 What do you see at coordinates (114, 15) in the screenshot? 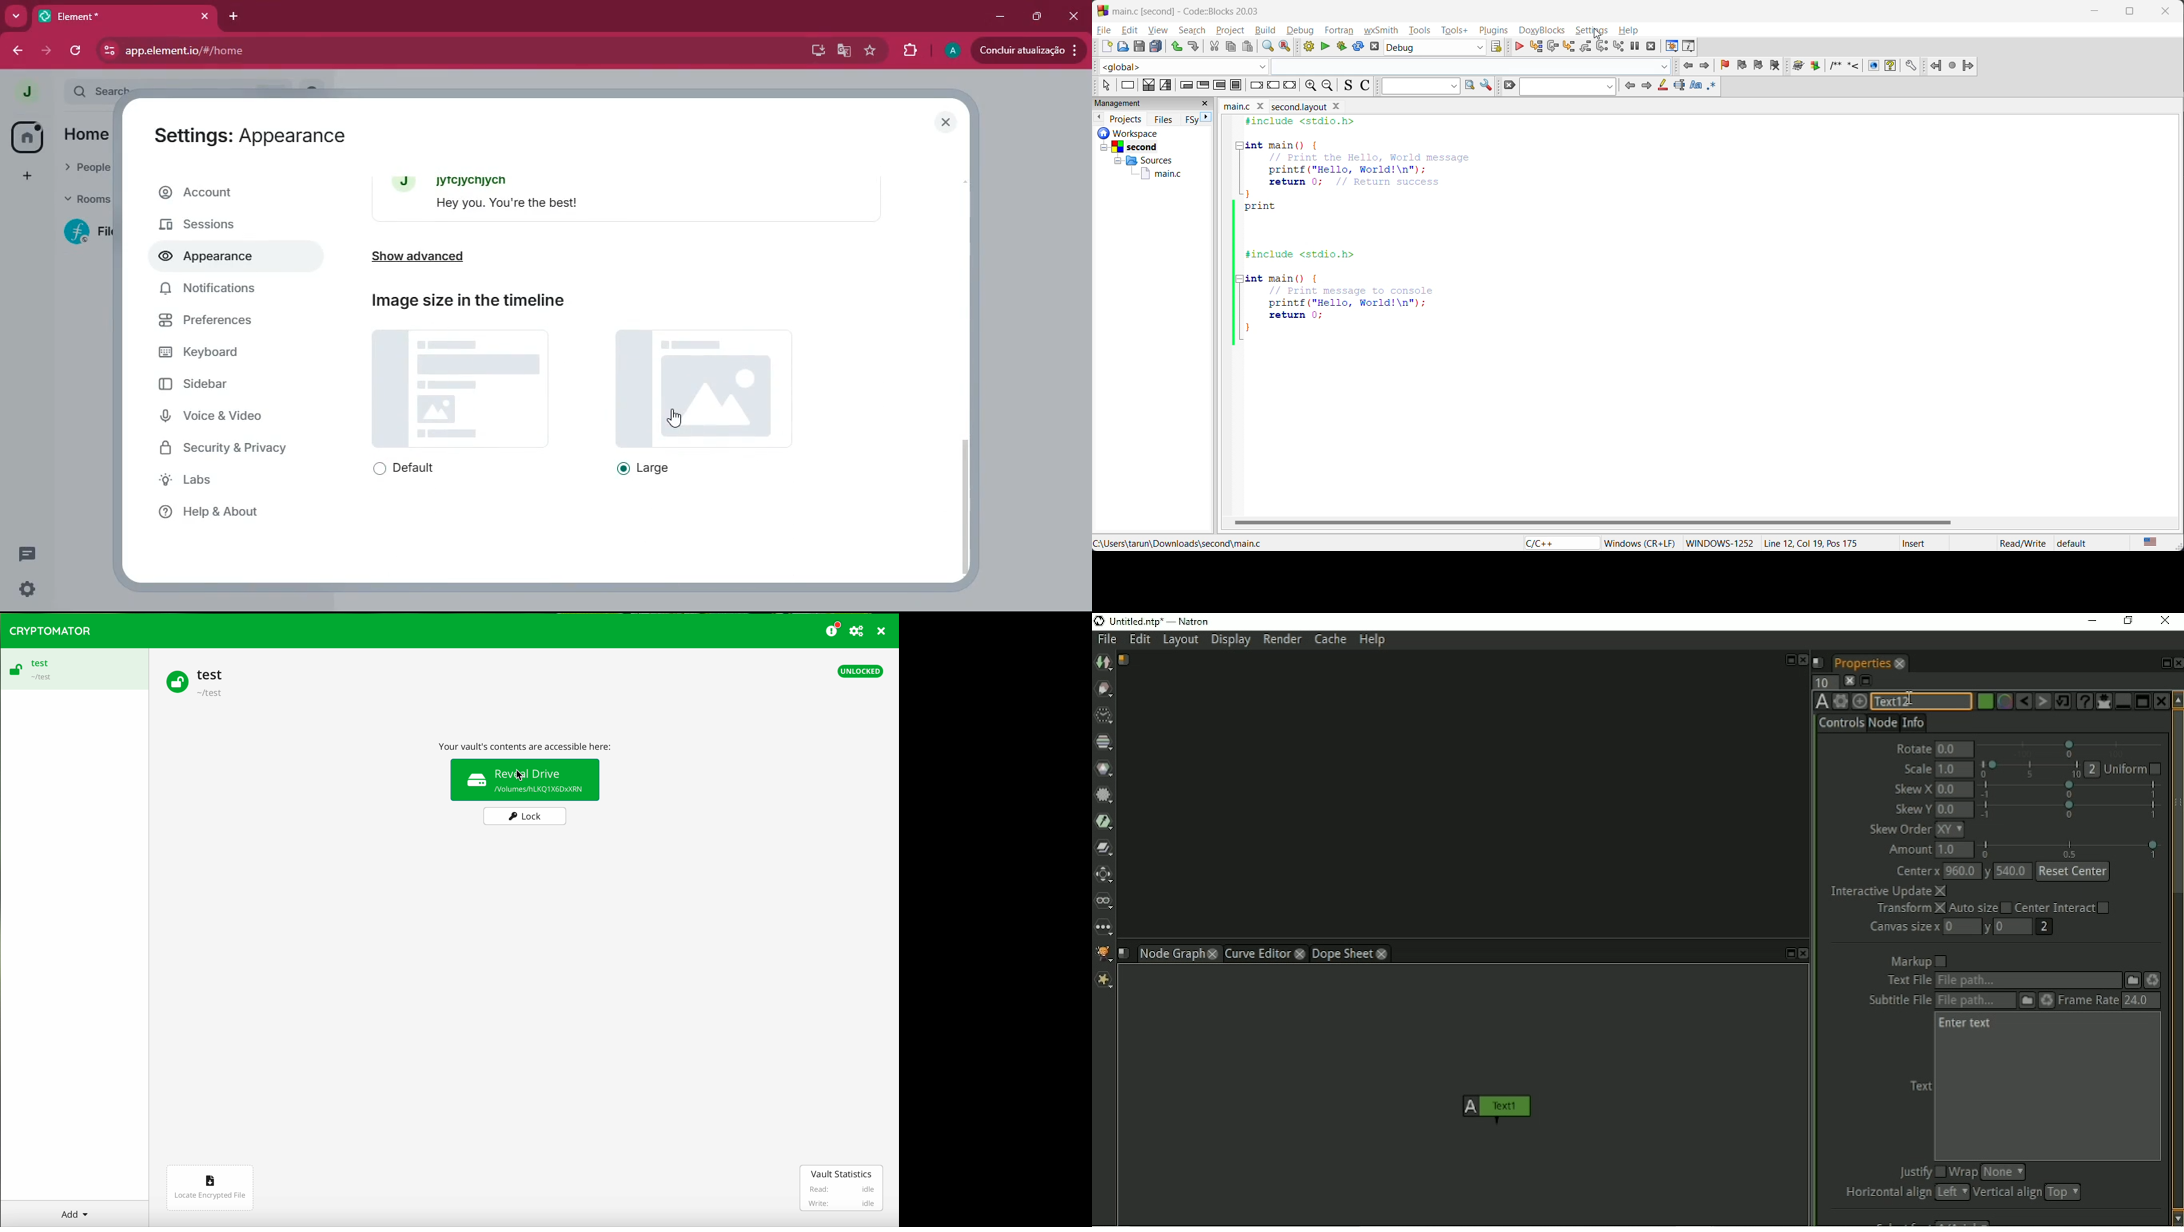
I see `Element*` at bounding box center [114, 15].